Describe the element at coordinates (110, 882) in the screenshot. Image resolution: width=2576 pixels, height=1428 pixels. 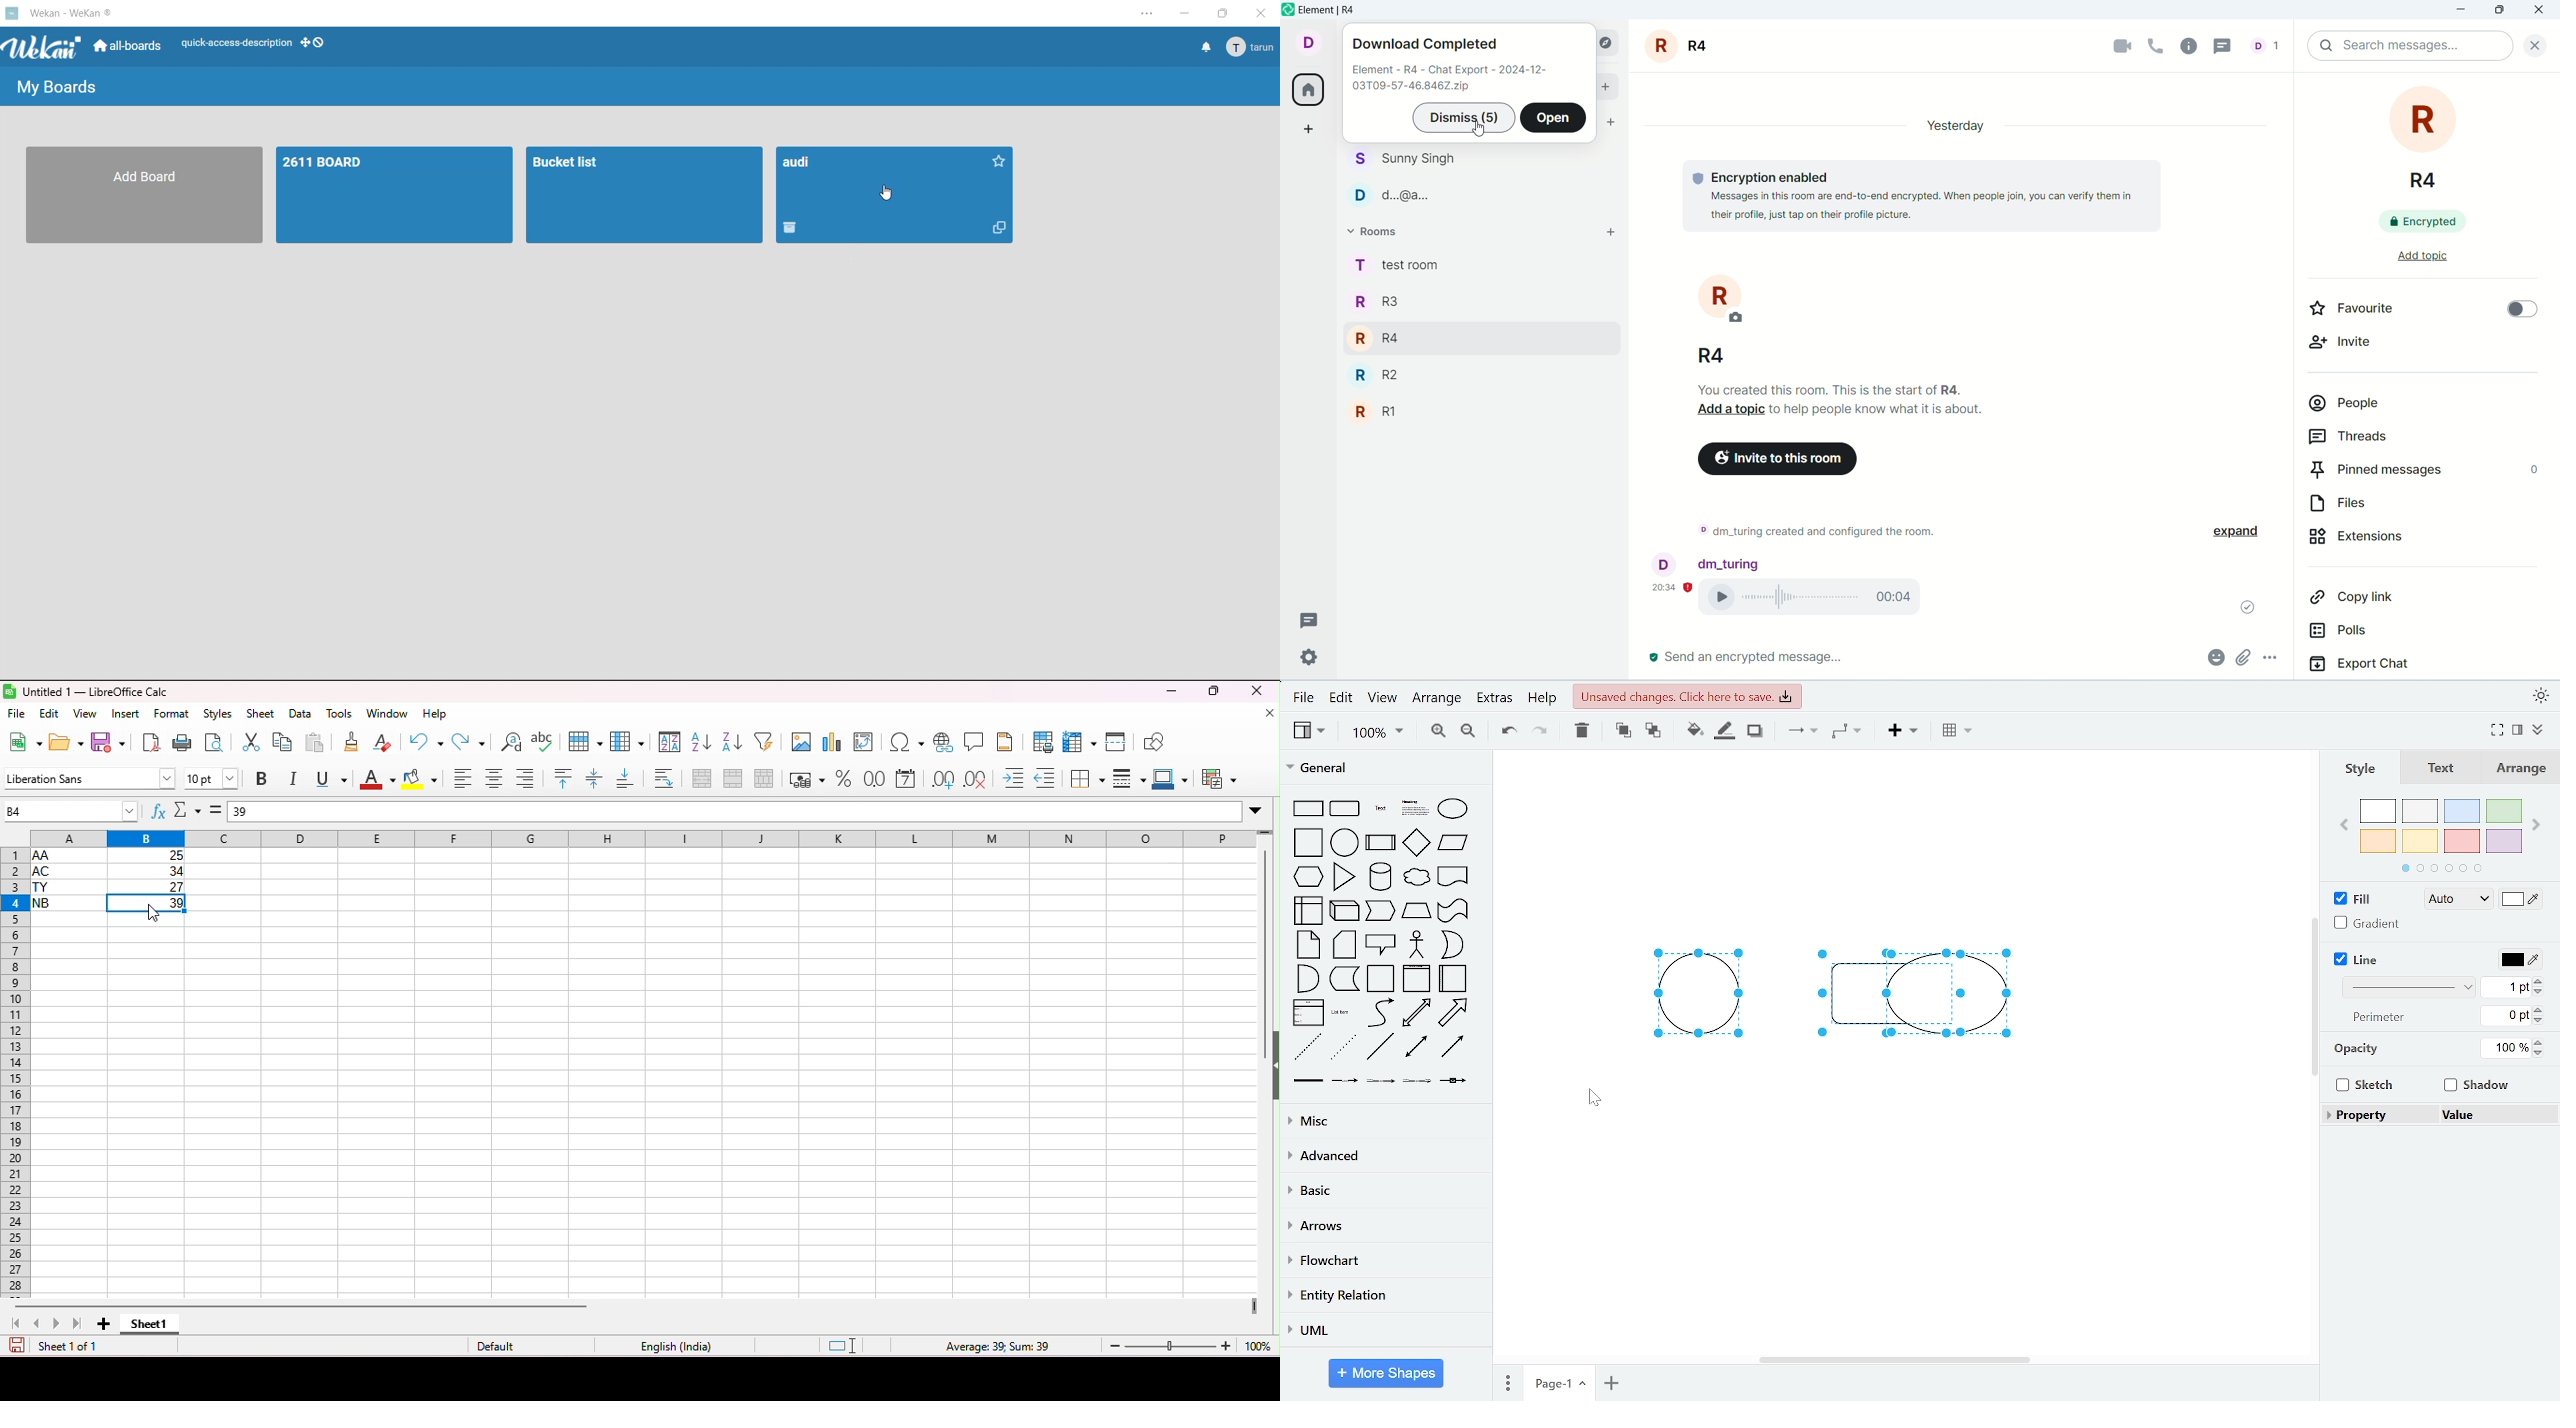
I see `cell ranges with data` at that location.